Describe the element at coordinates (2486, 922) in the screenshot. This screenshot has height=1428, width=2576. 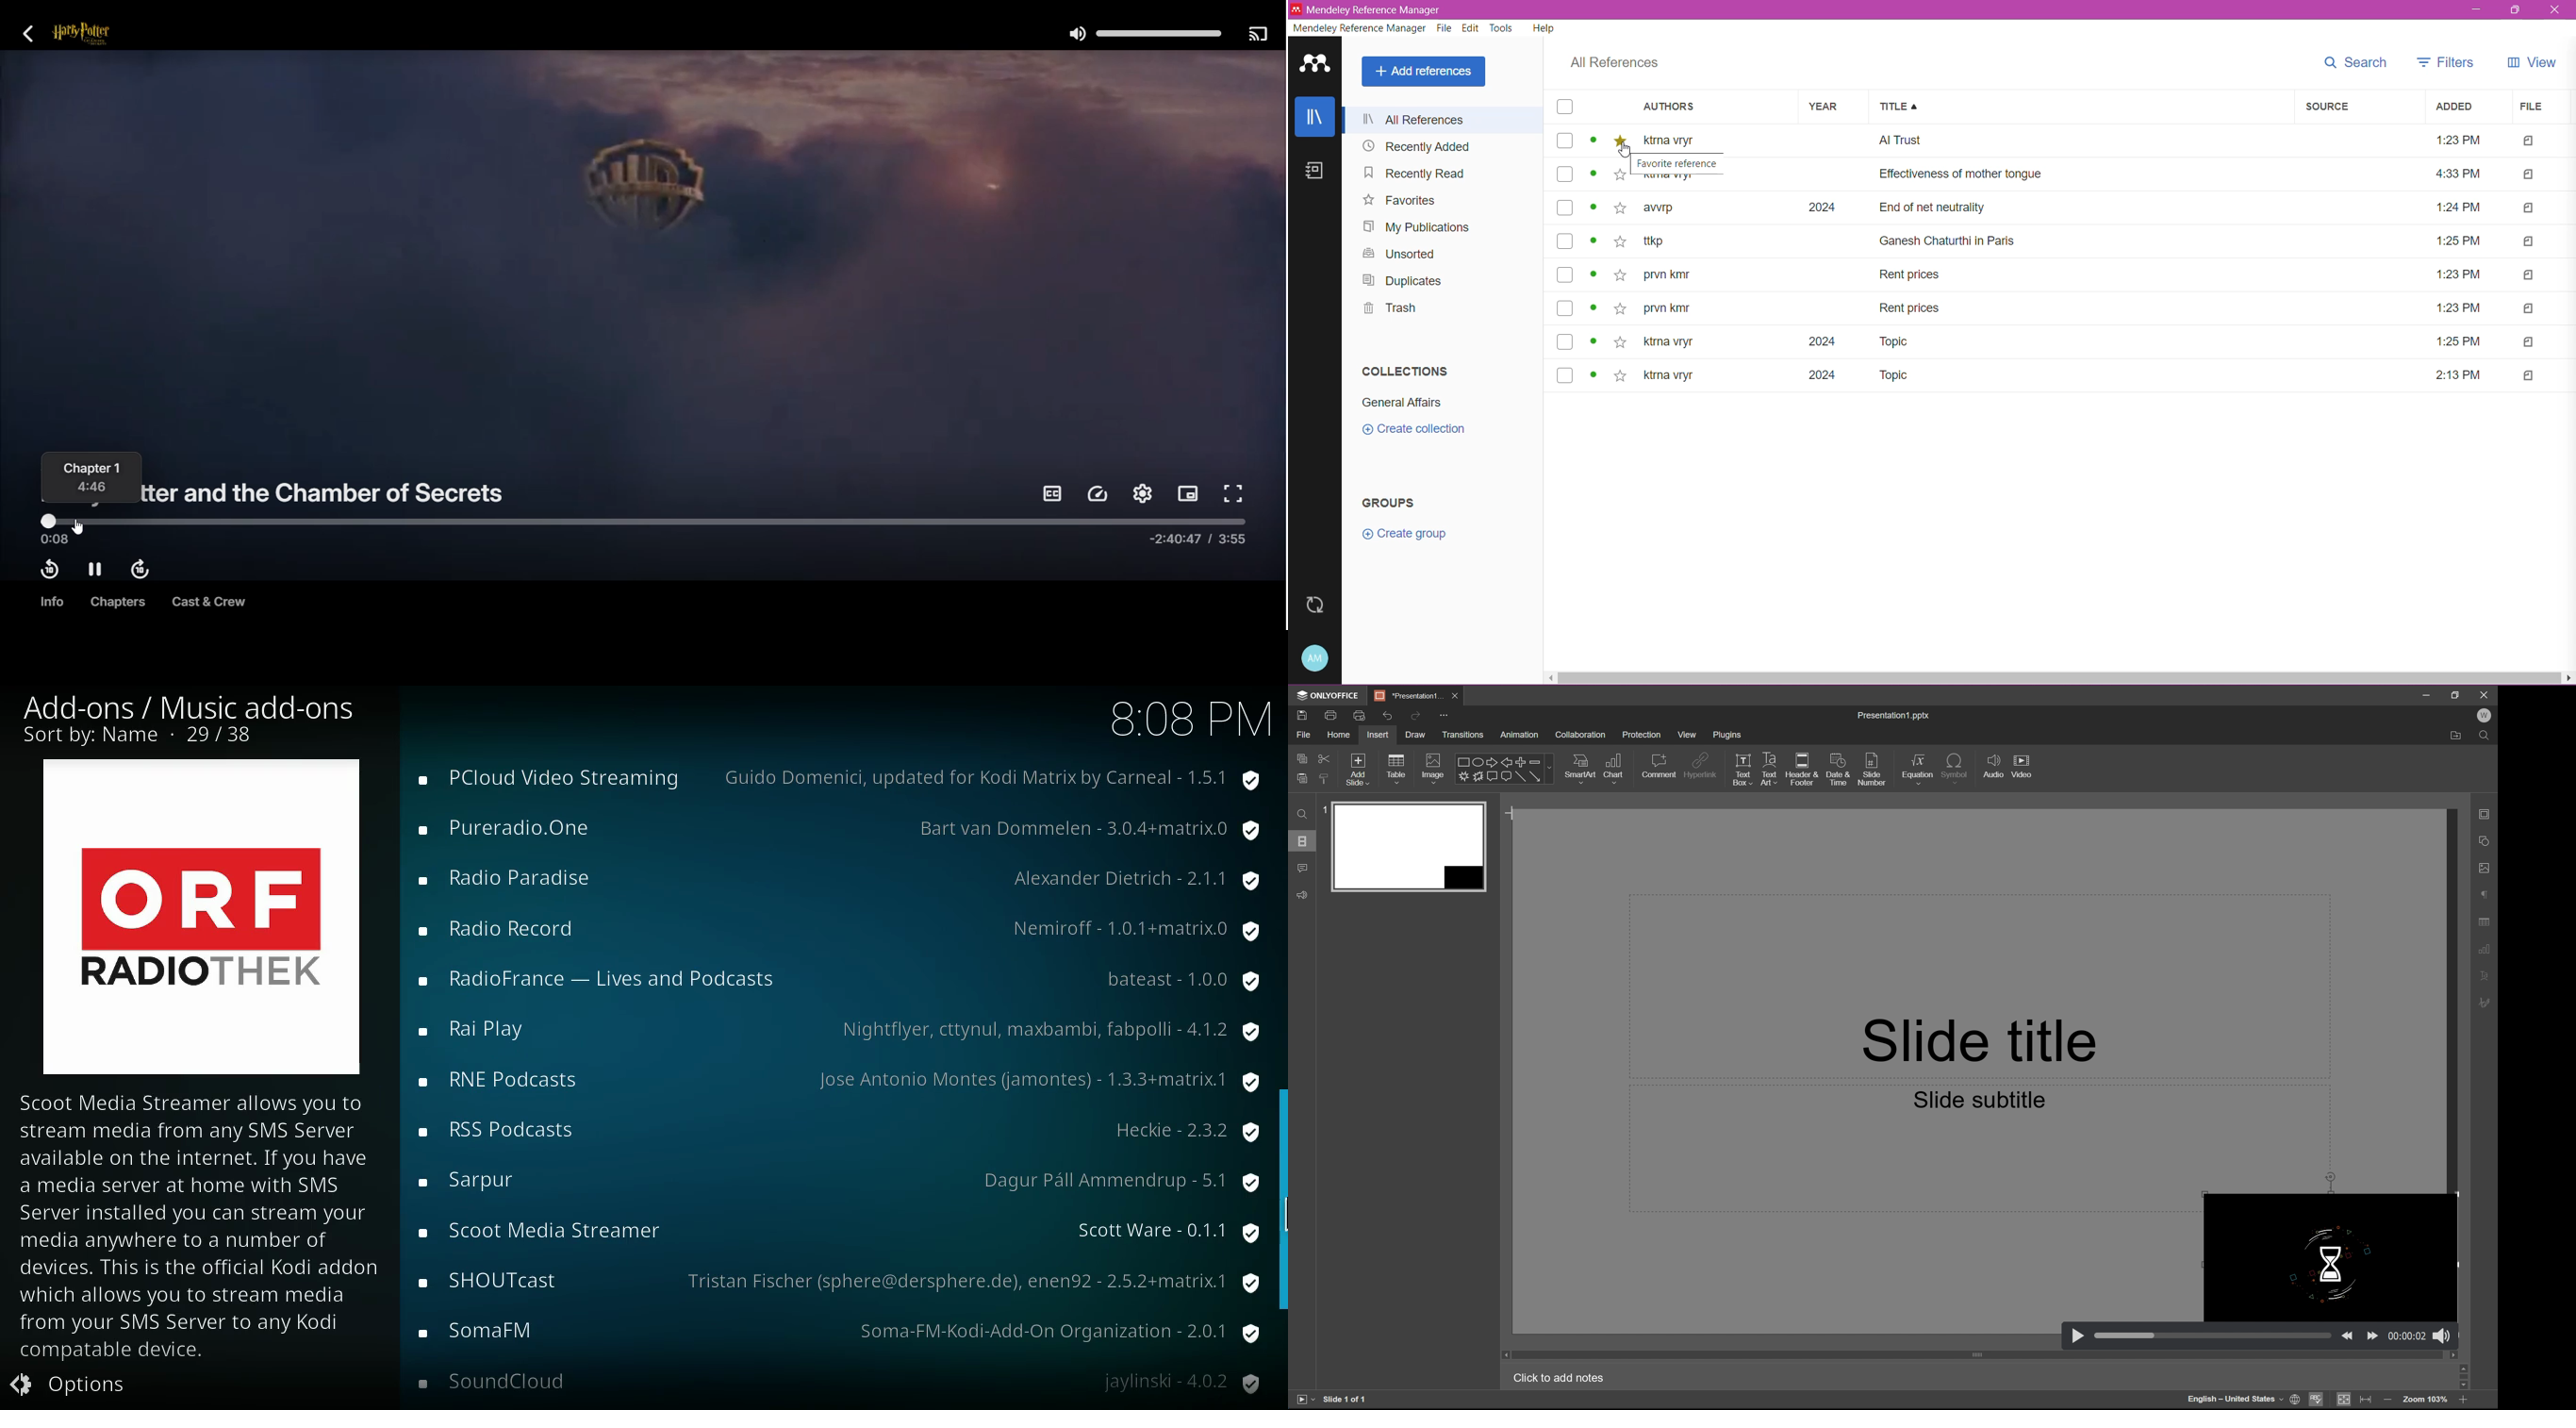
I see `table settings` at that location.